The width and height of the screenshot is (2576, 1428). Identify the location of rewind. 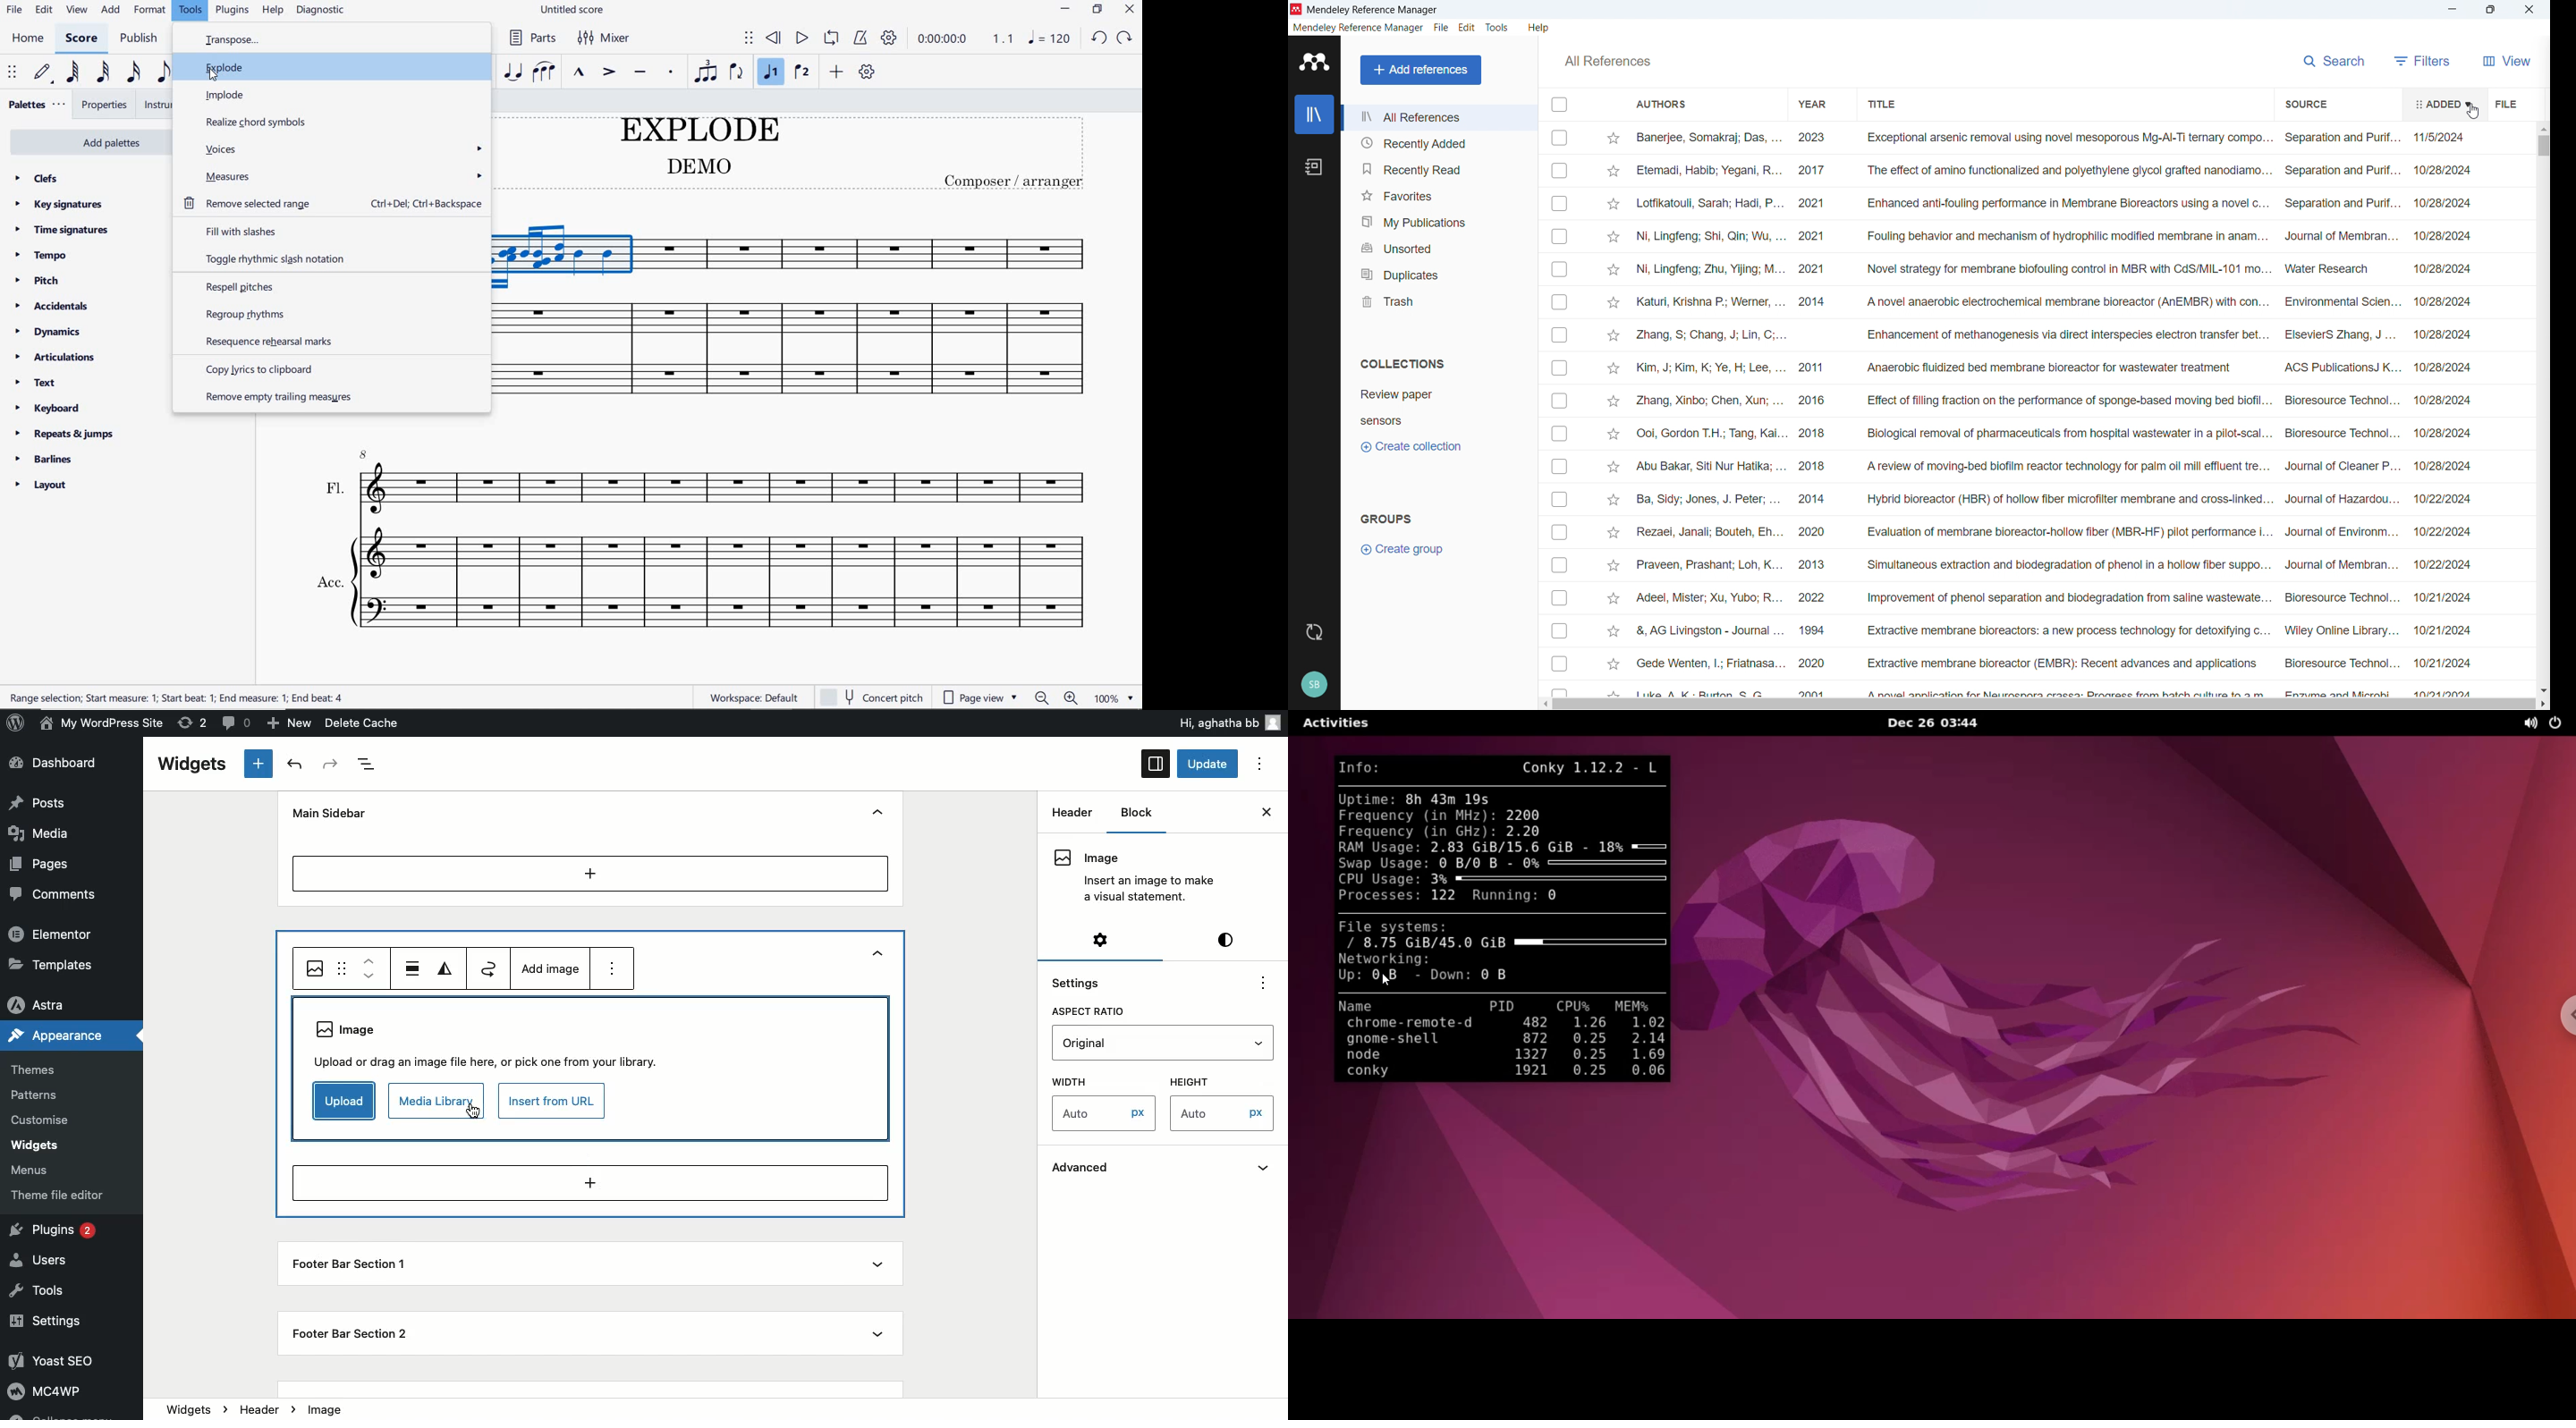
(776, 38).